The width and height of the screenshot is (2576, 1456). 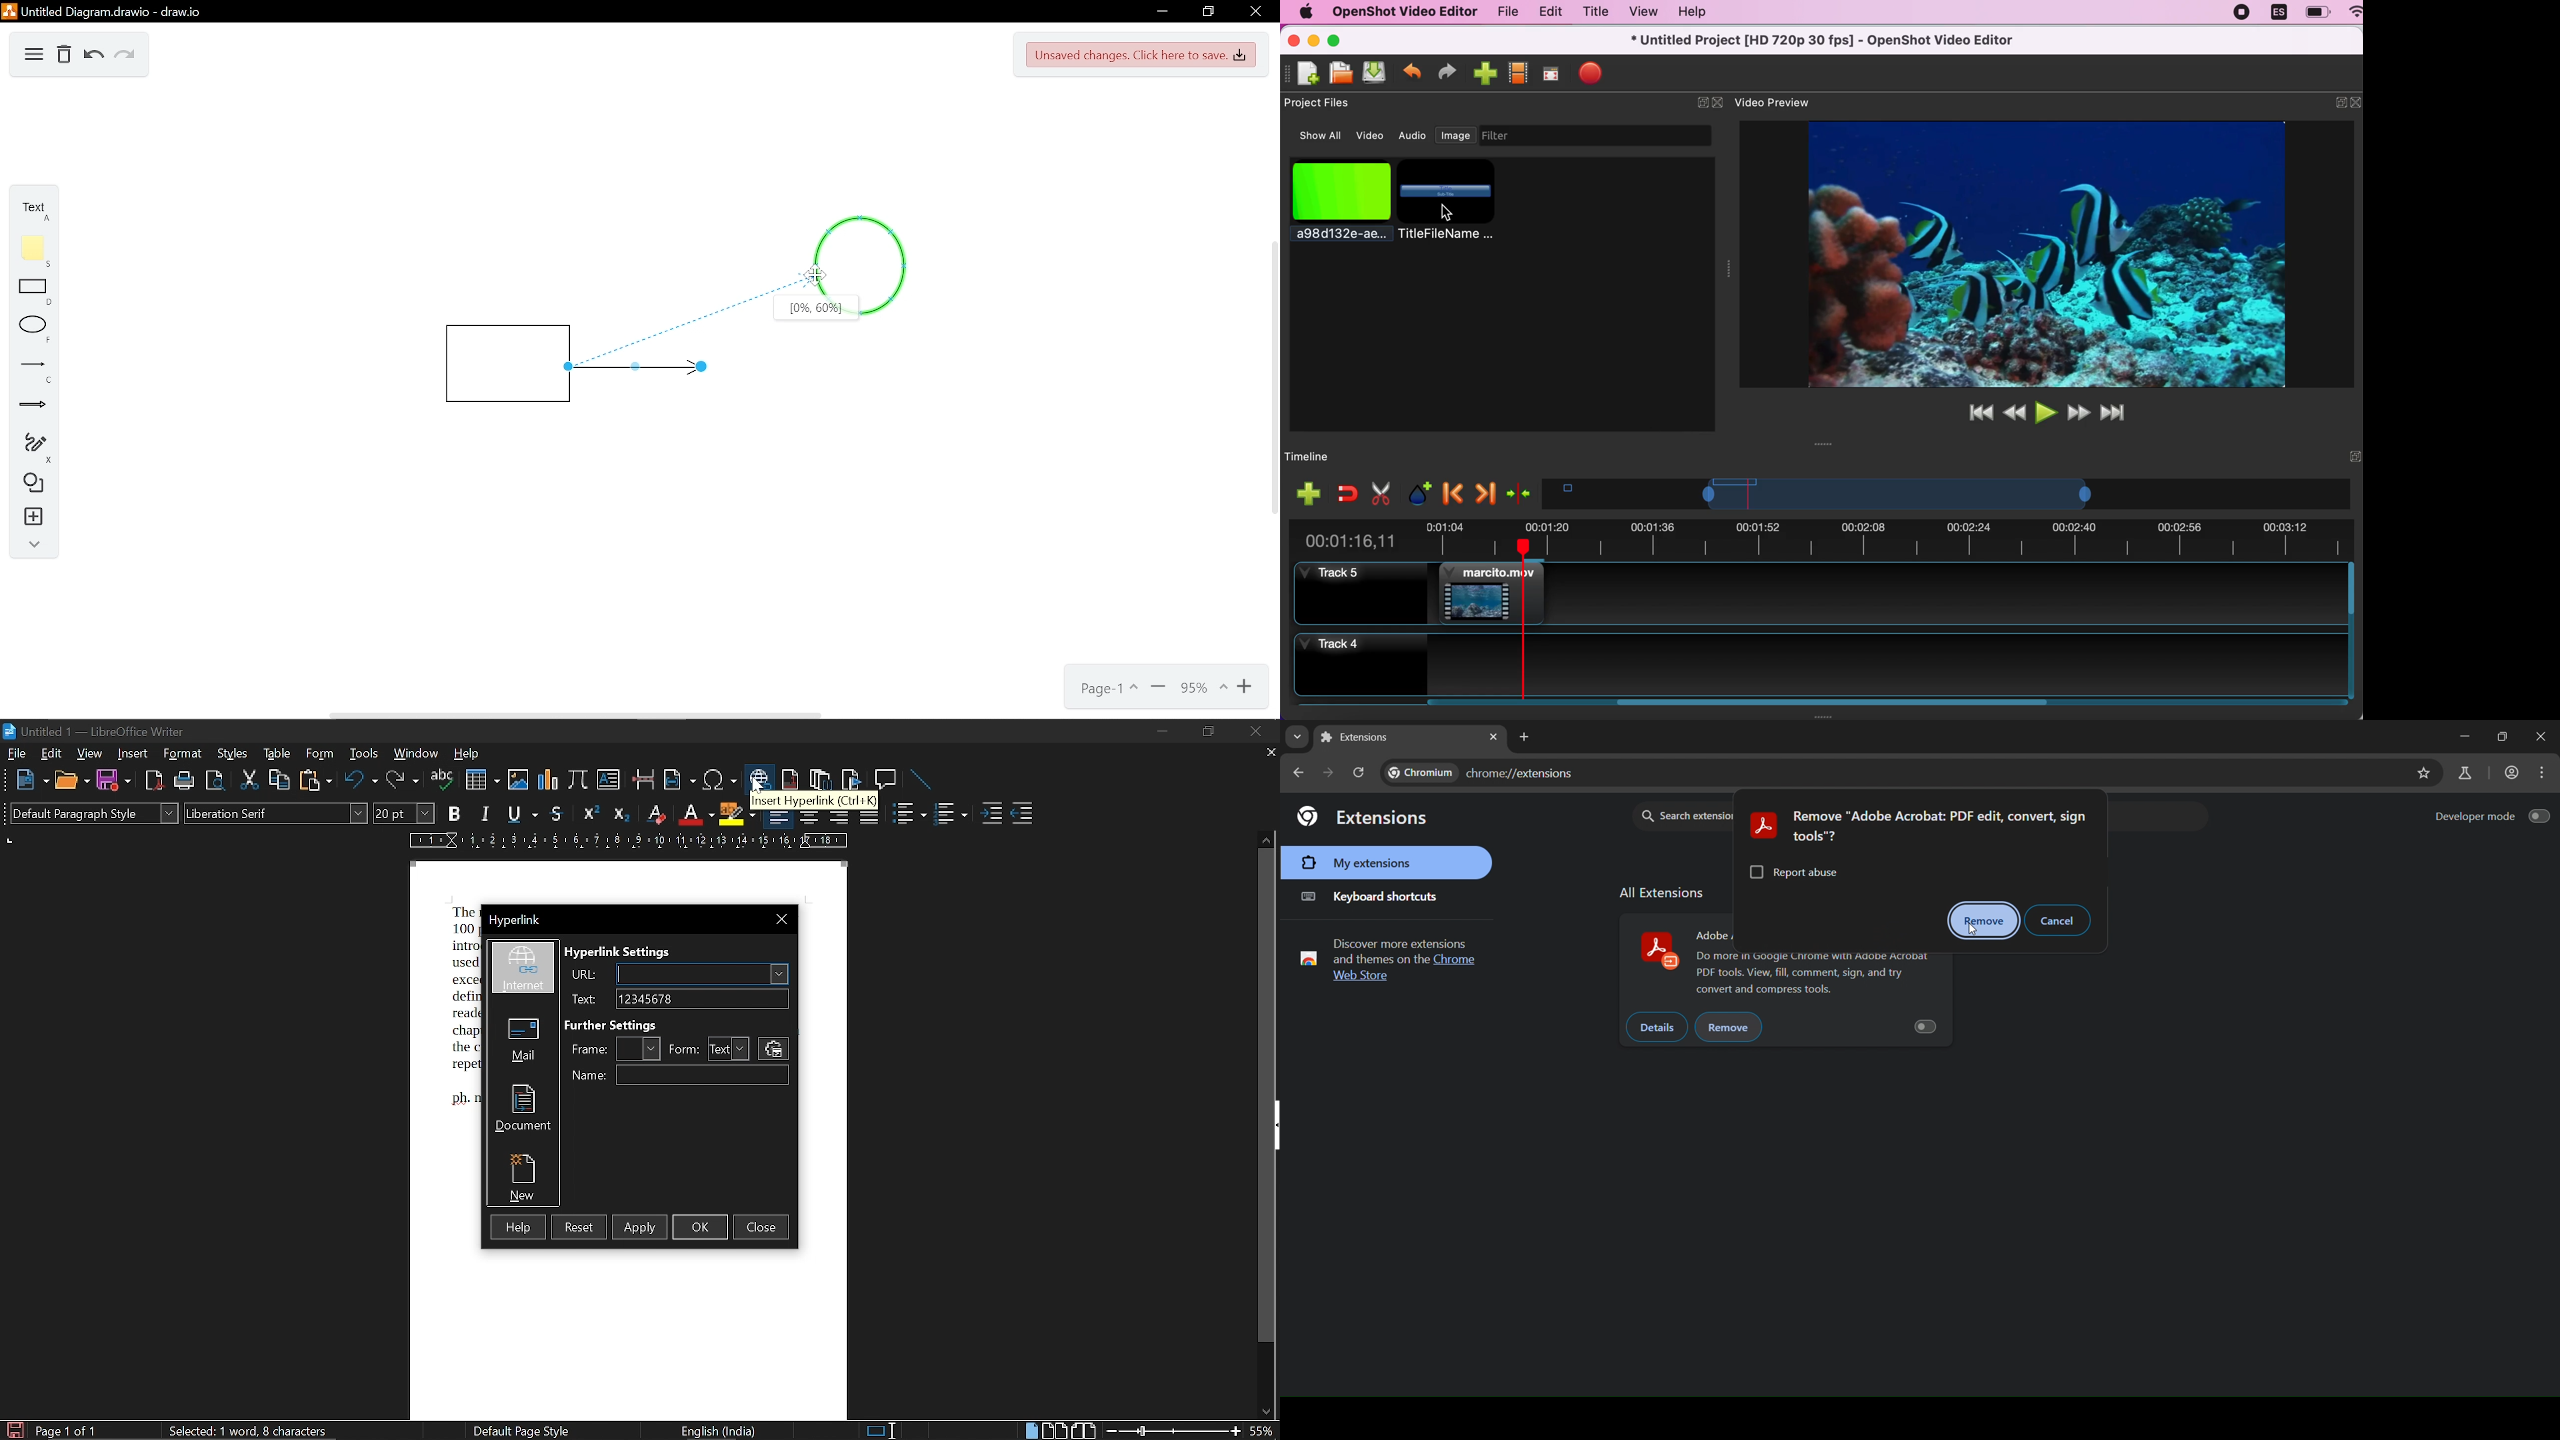 What do you see at coordinates (30, 482) in the screenshot?
I see `Diagram` at bounding box center [30, 482].